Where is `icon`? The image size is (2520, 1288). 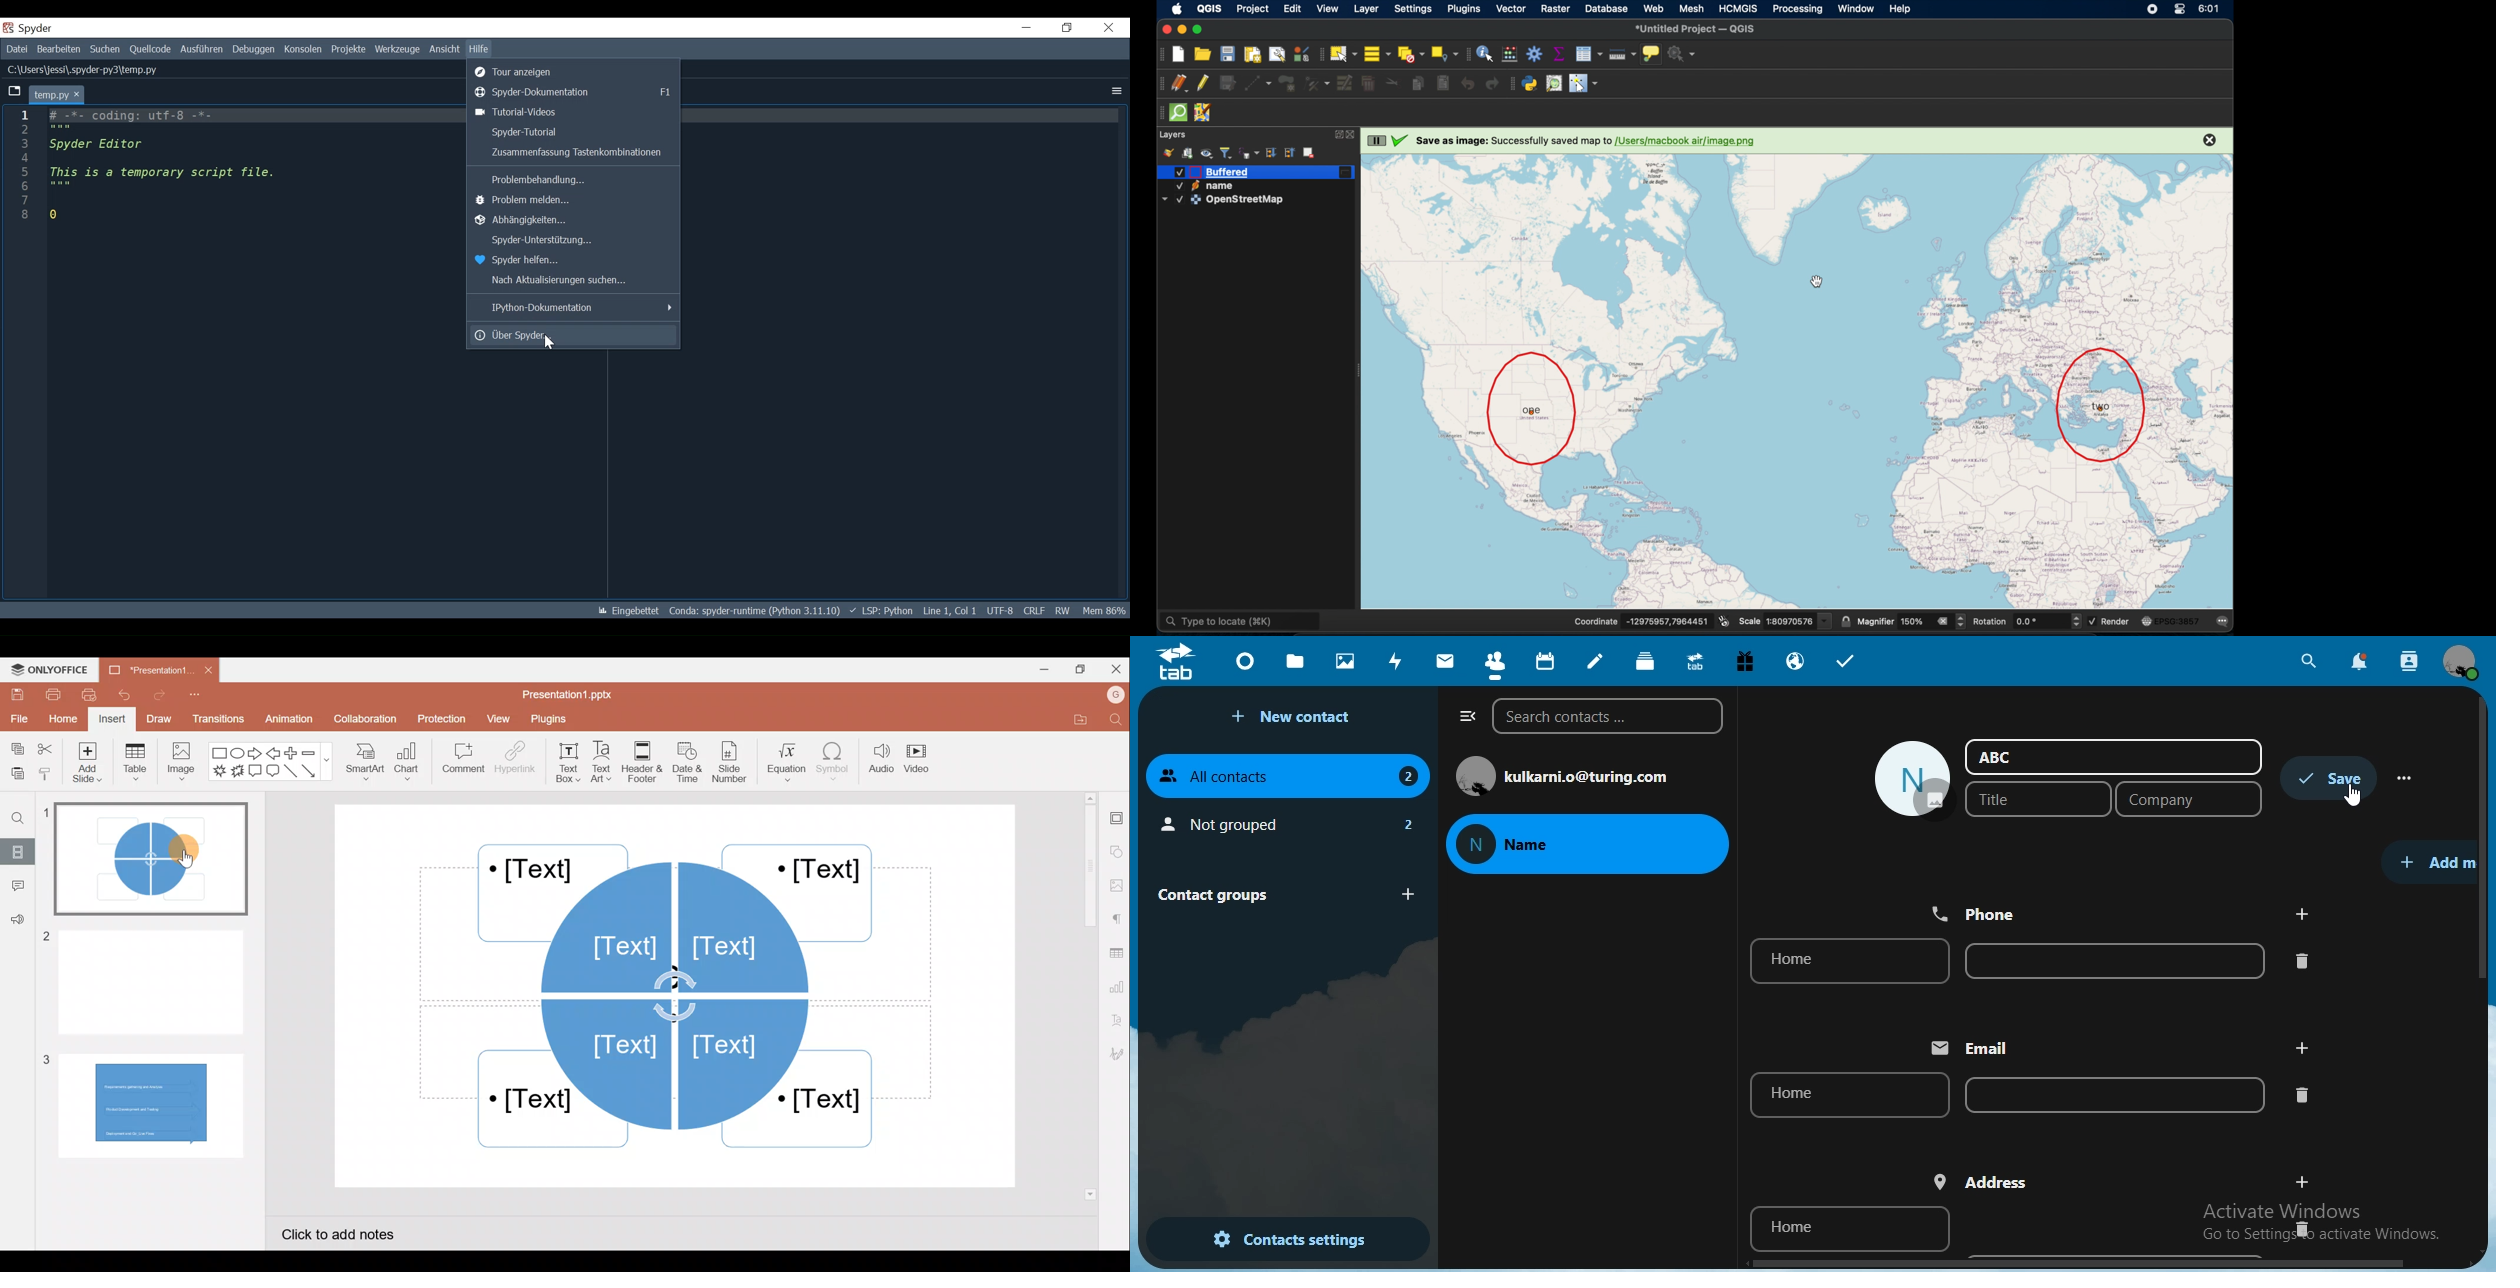 icon is located at coordinates (1195, 172).